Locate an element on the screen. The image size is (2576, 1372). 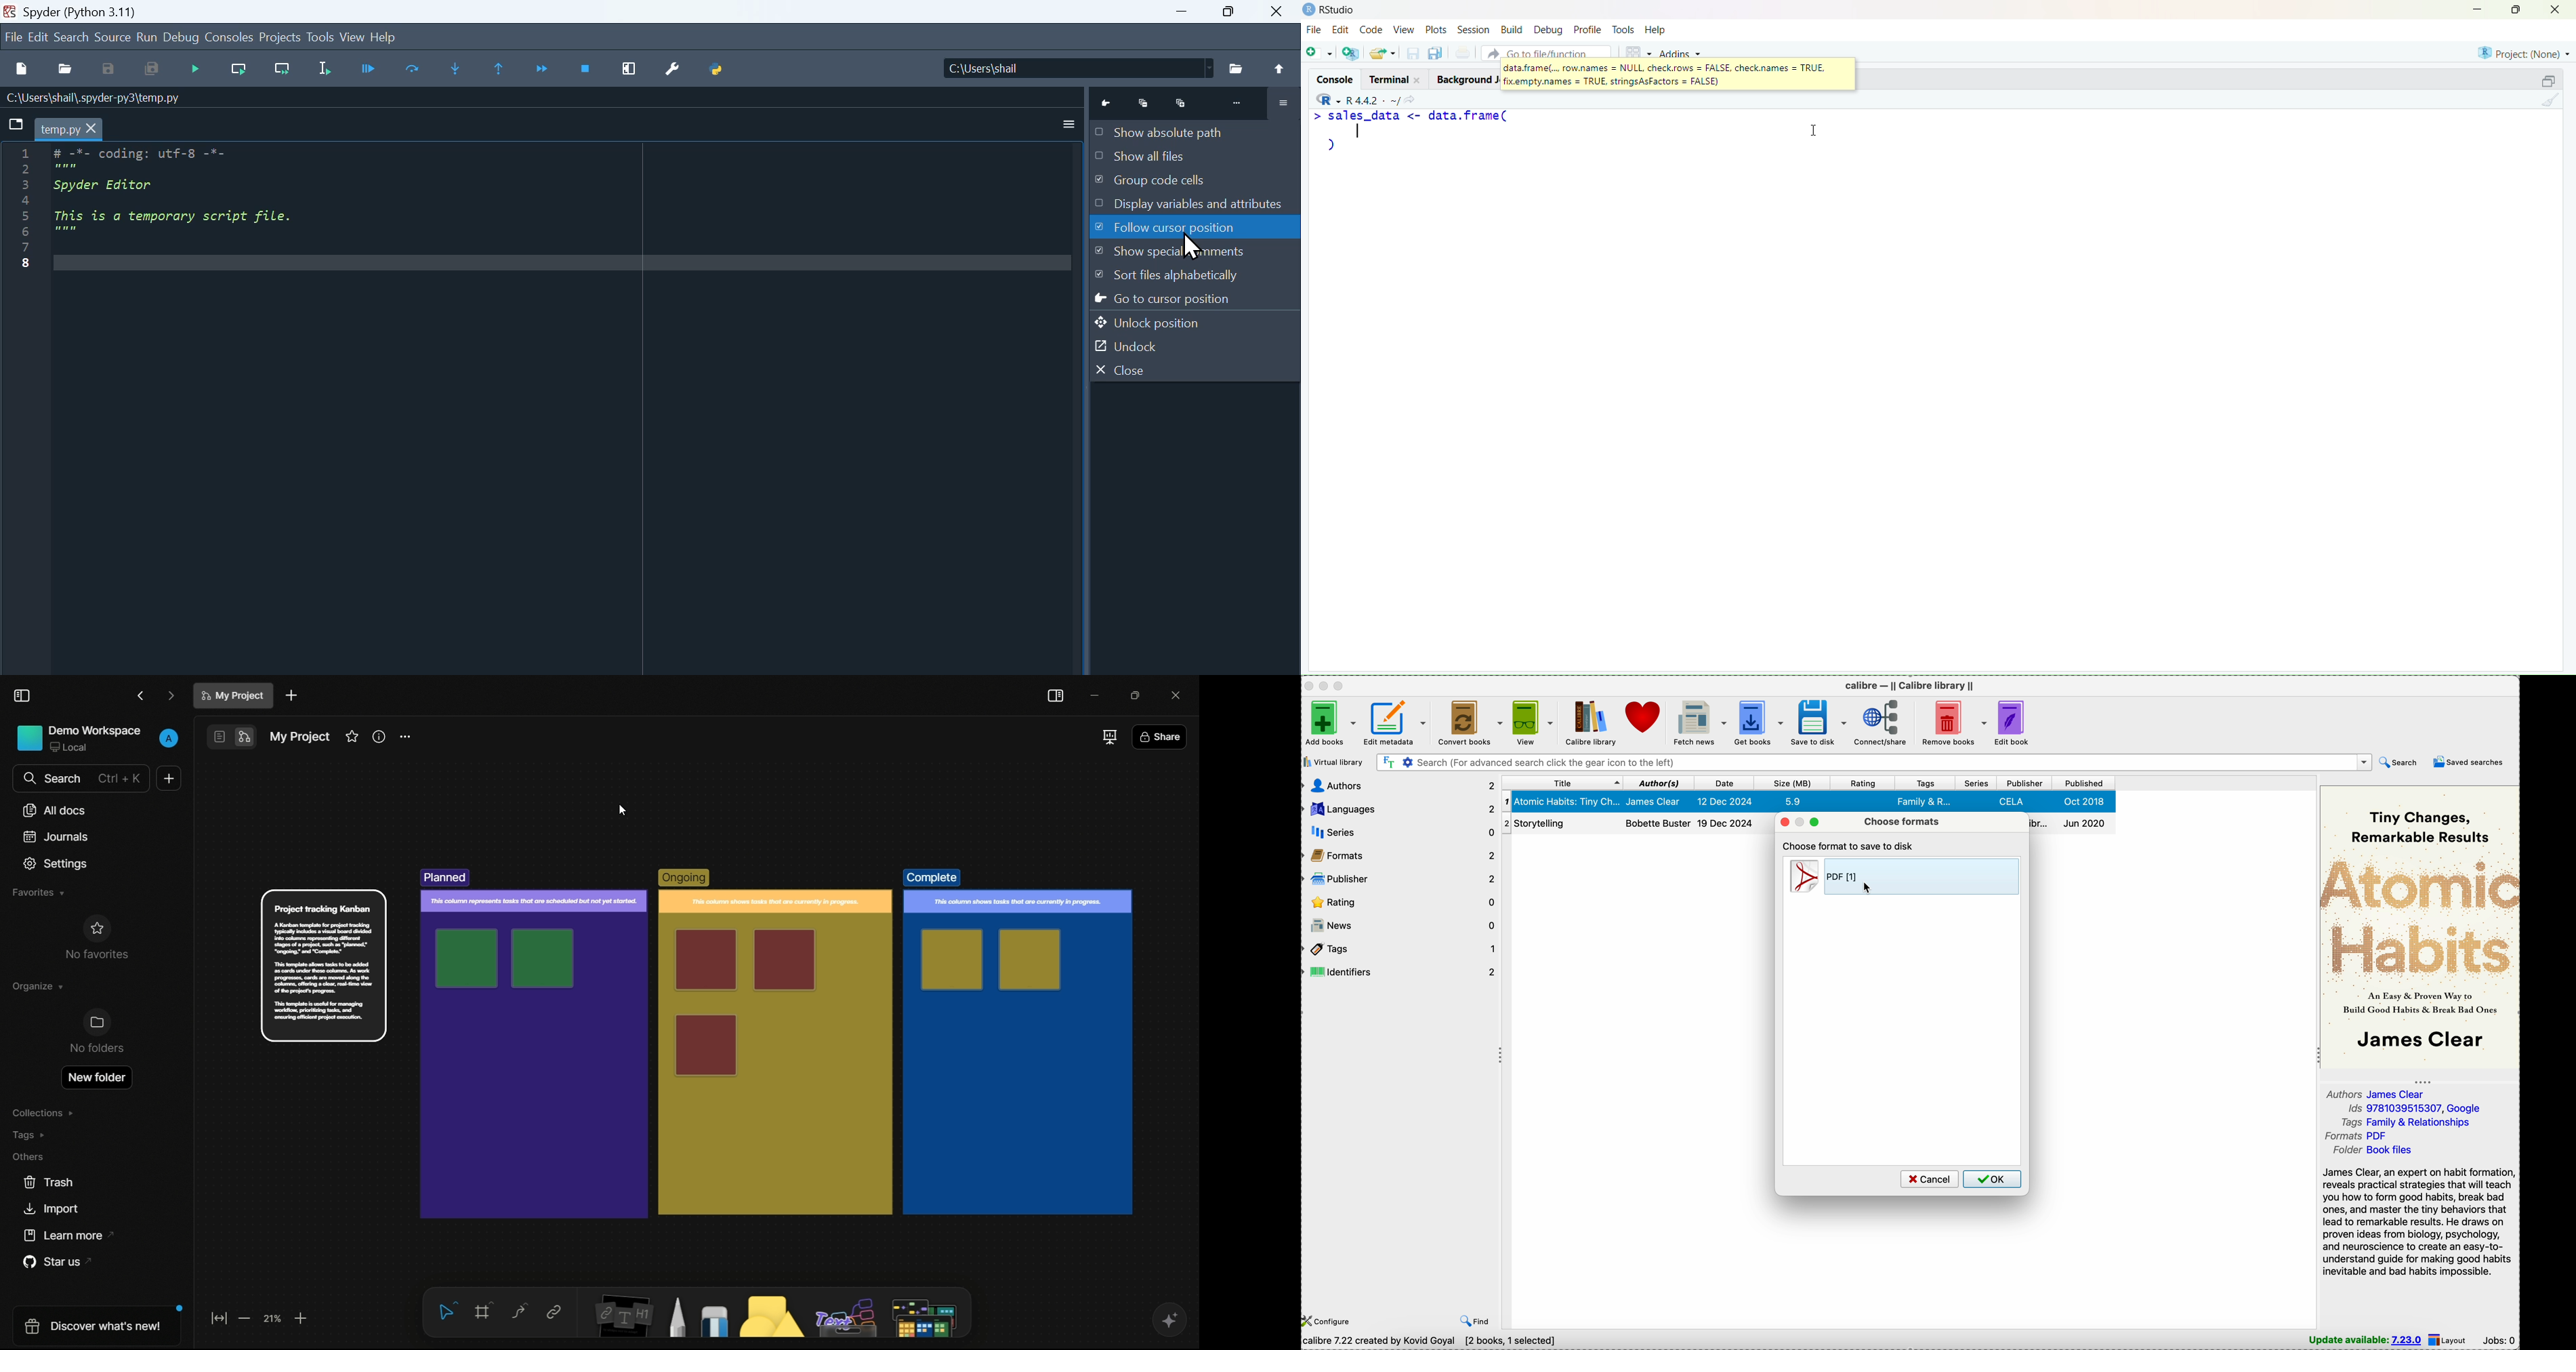
identifiers is located at coordinates (1402, 972).